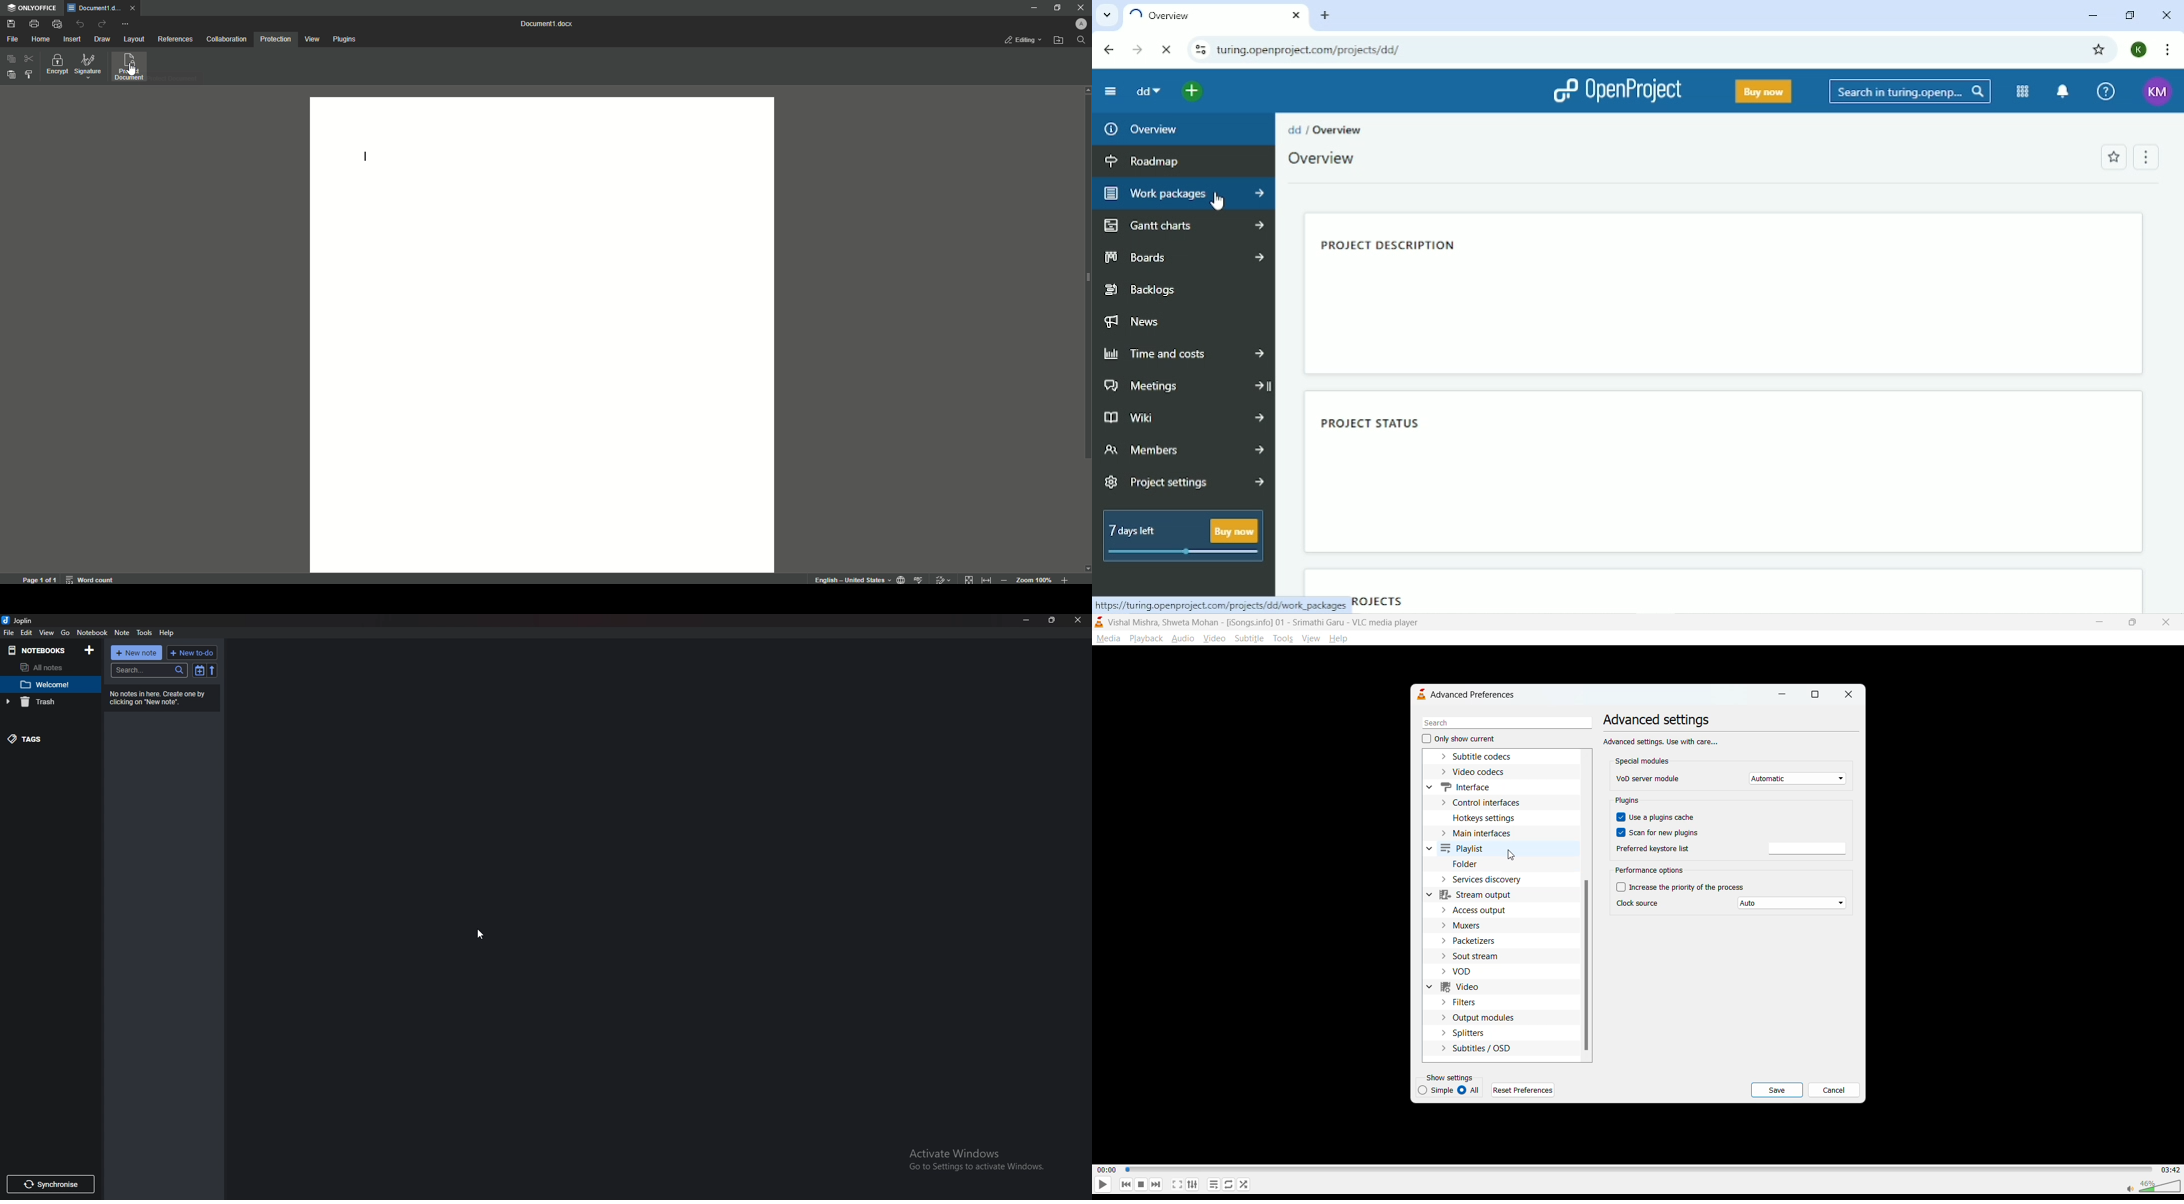 The image size is (2184, 1204). What do you see at coordinates (28, 59) in the screenshot?
I see `Cut` at bounding box center [28, 59].